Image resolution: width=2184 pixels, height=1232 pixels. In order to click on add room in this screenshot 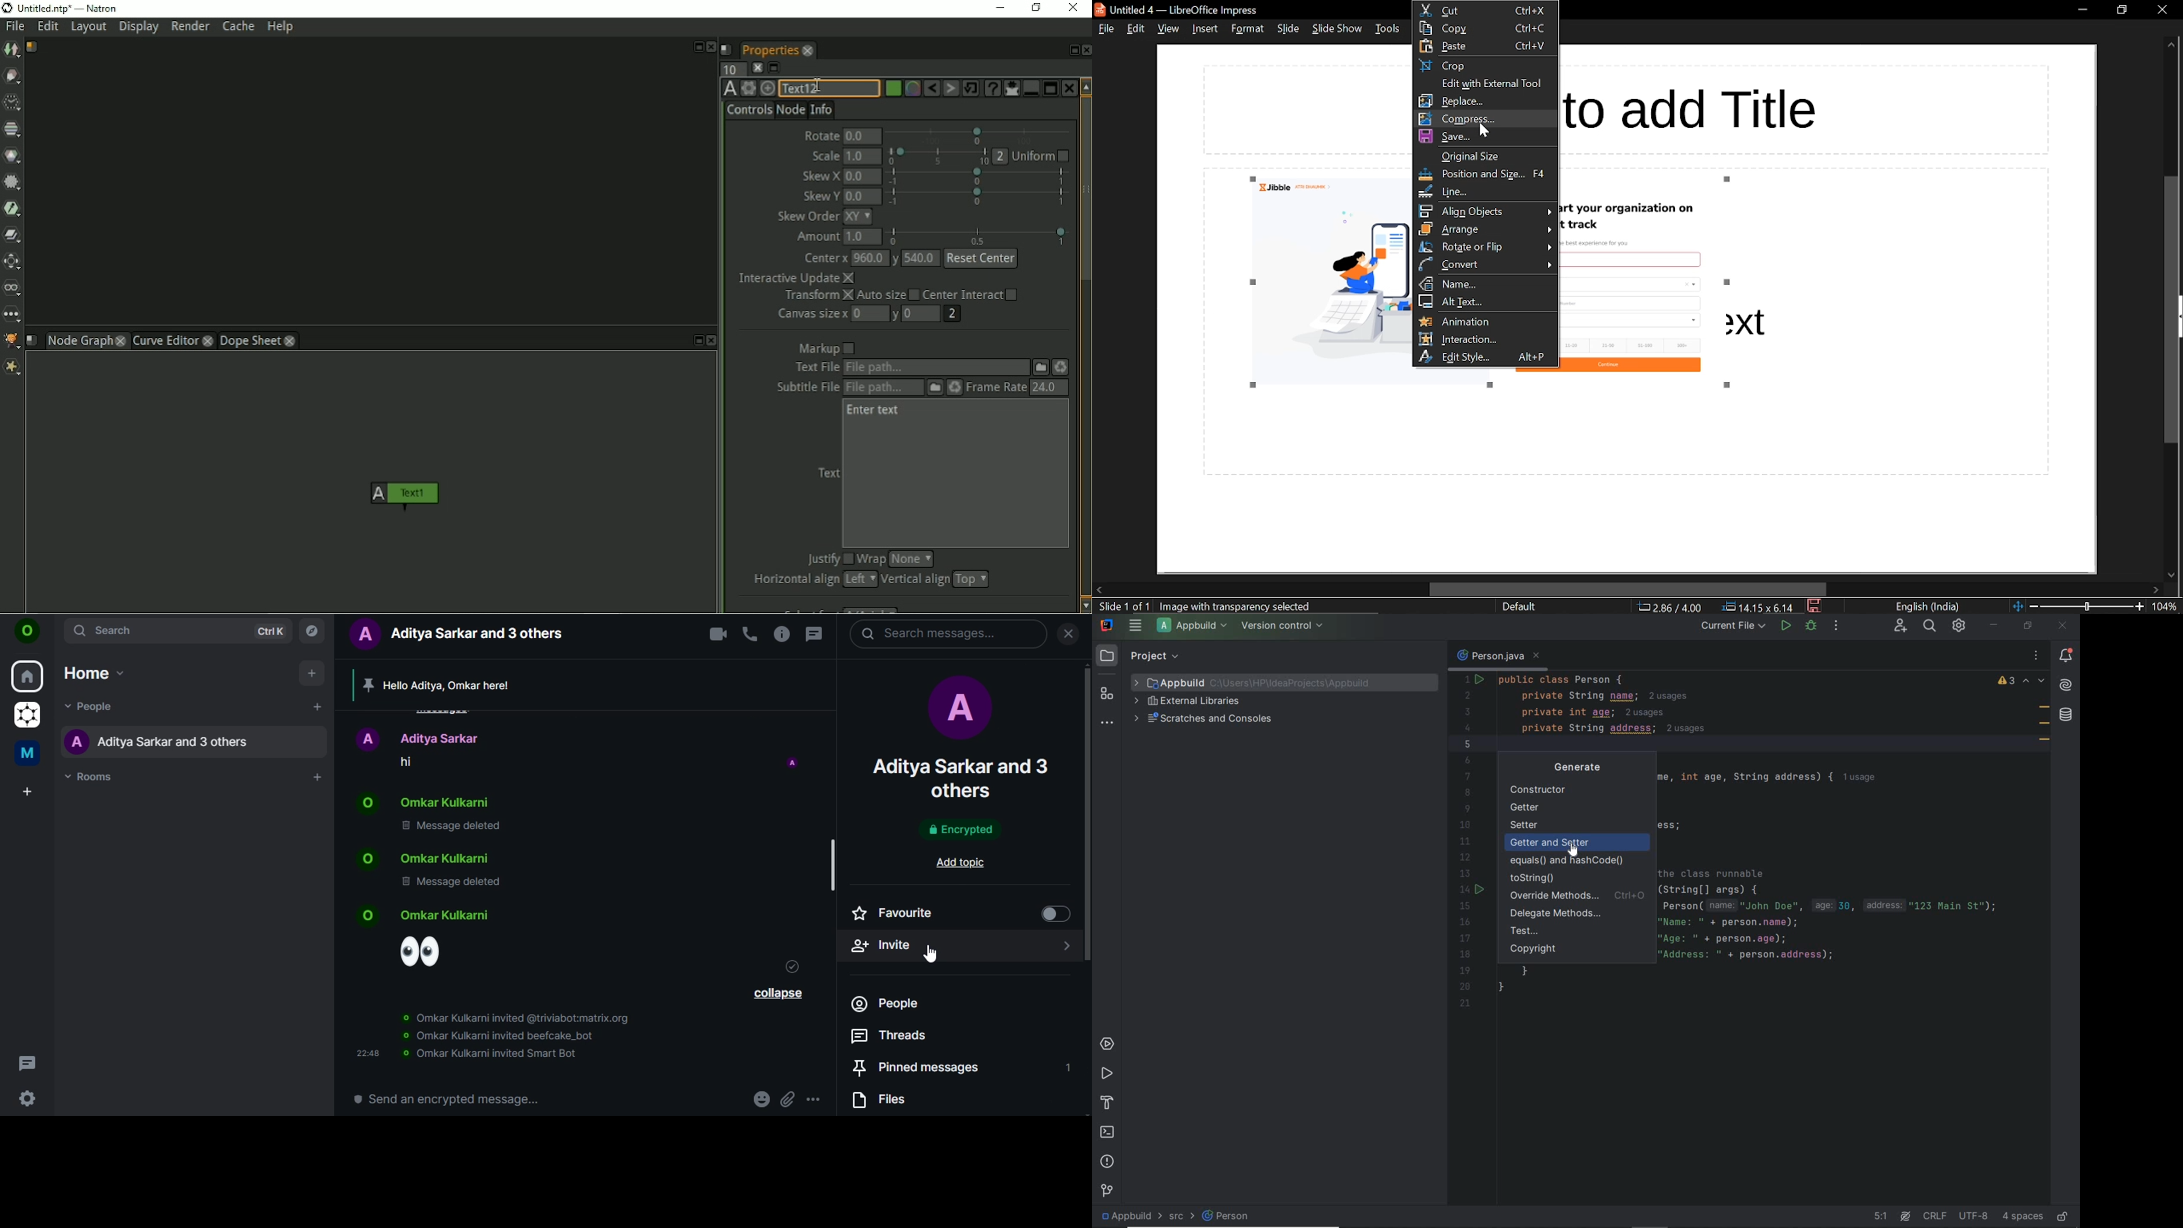, I will do `click(318, 777)`.